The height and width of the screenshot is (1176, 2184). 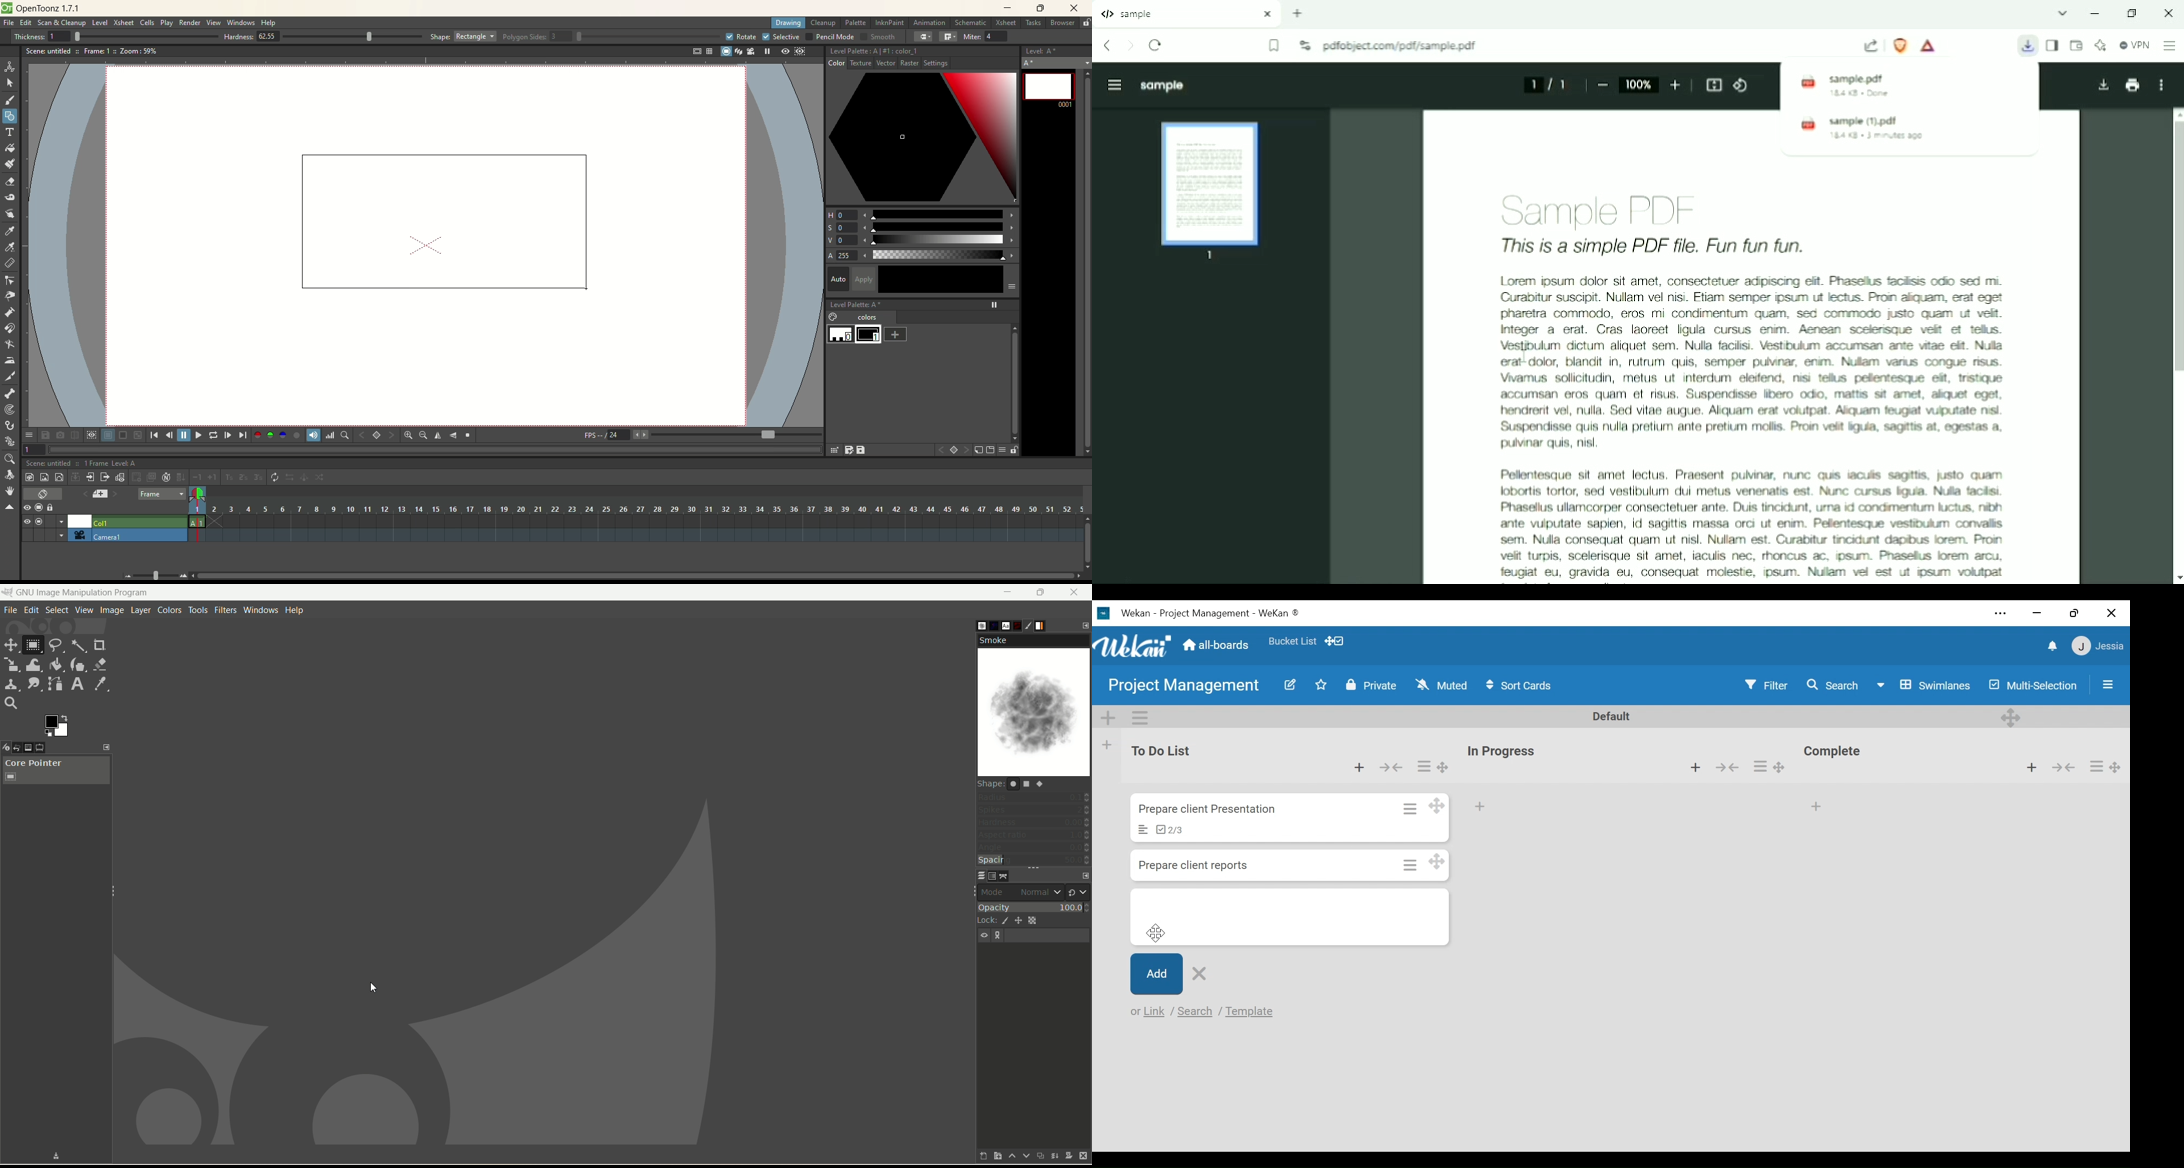 What do you see at coordinates (213, 435) in the screenshot?
I see `loop` at bounding box center [213, 435].